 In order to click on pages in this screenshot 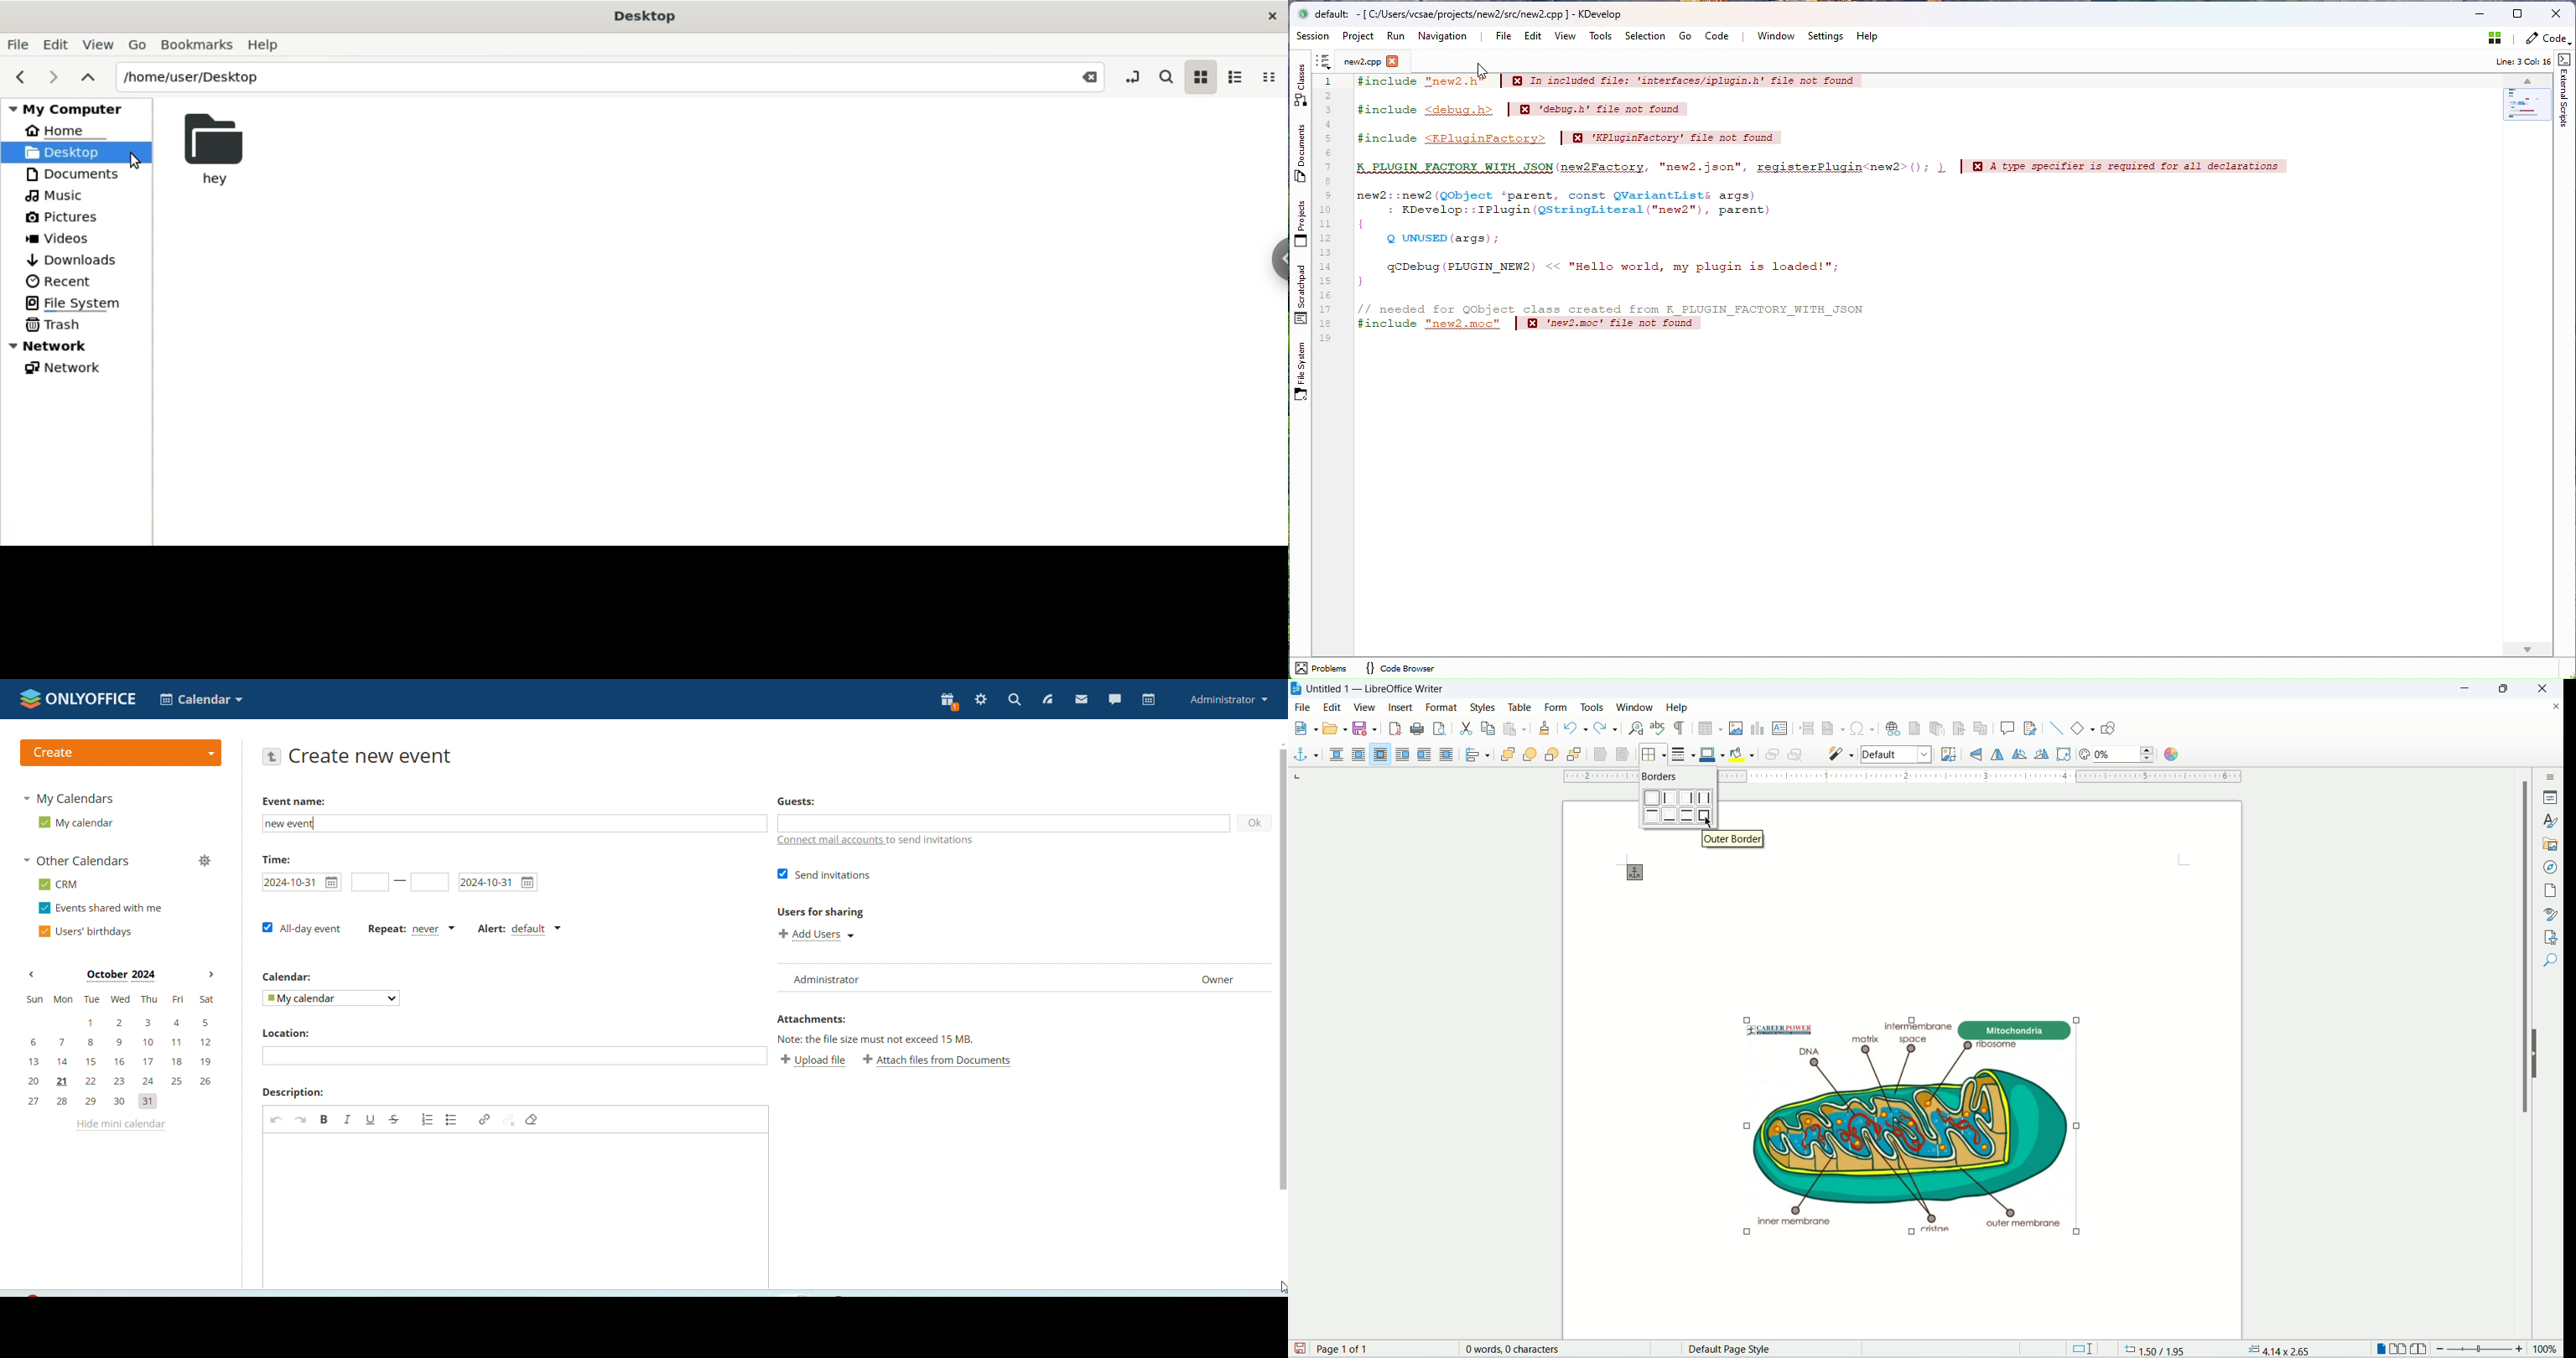, I will do `click(2551, 892)`.